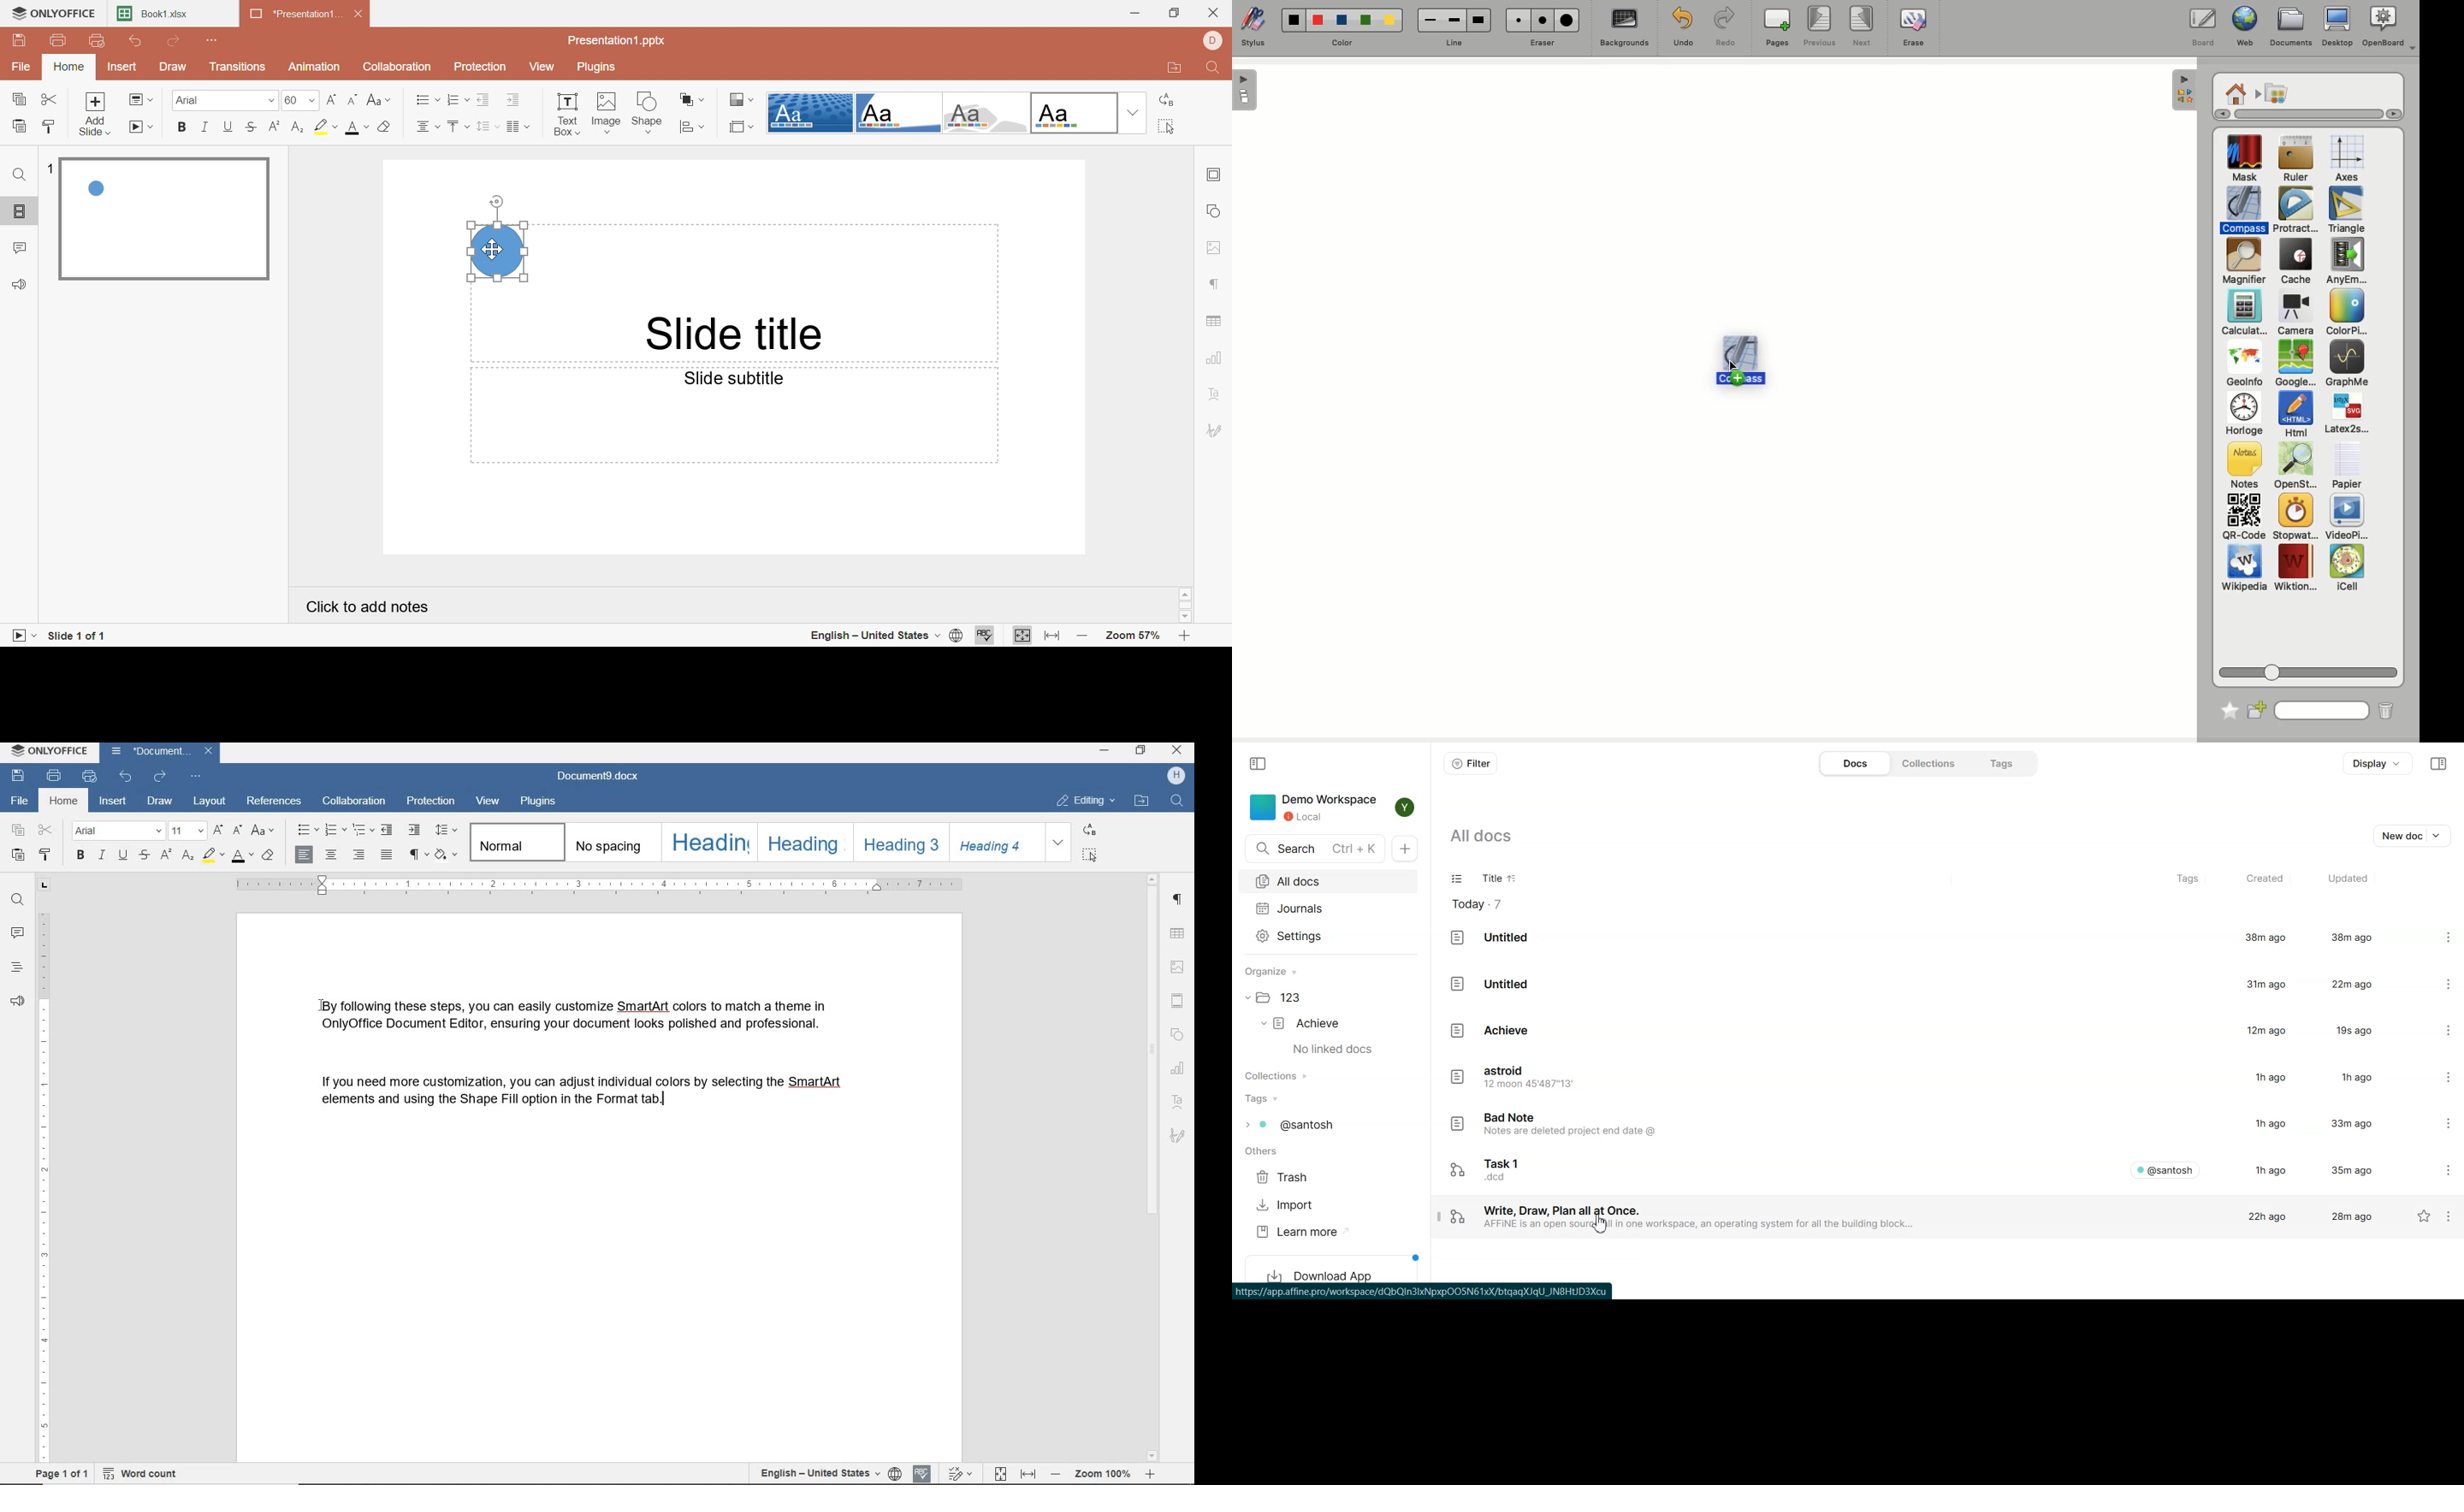  I want to click on Decrease indent, so click(483, 99).